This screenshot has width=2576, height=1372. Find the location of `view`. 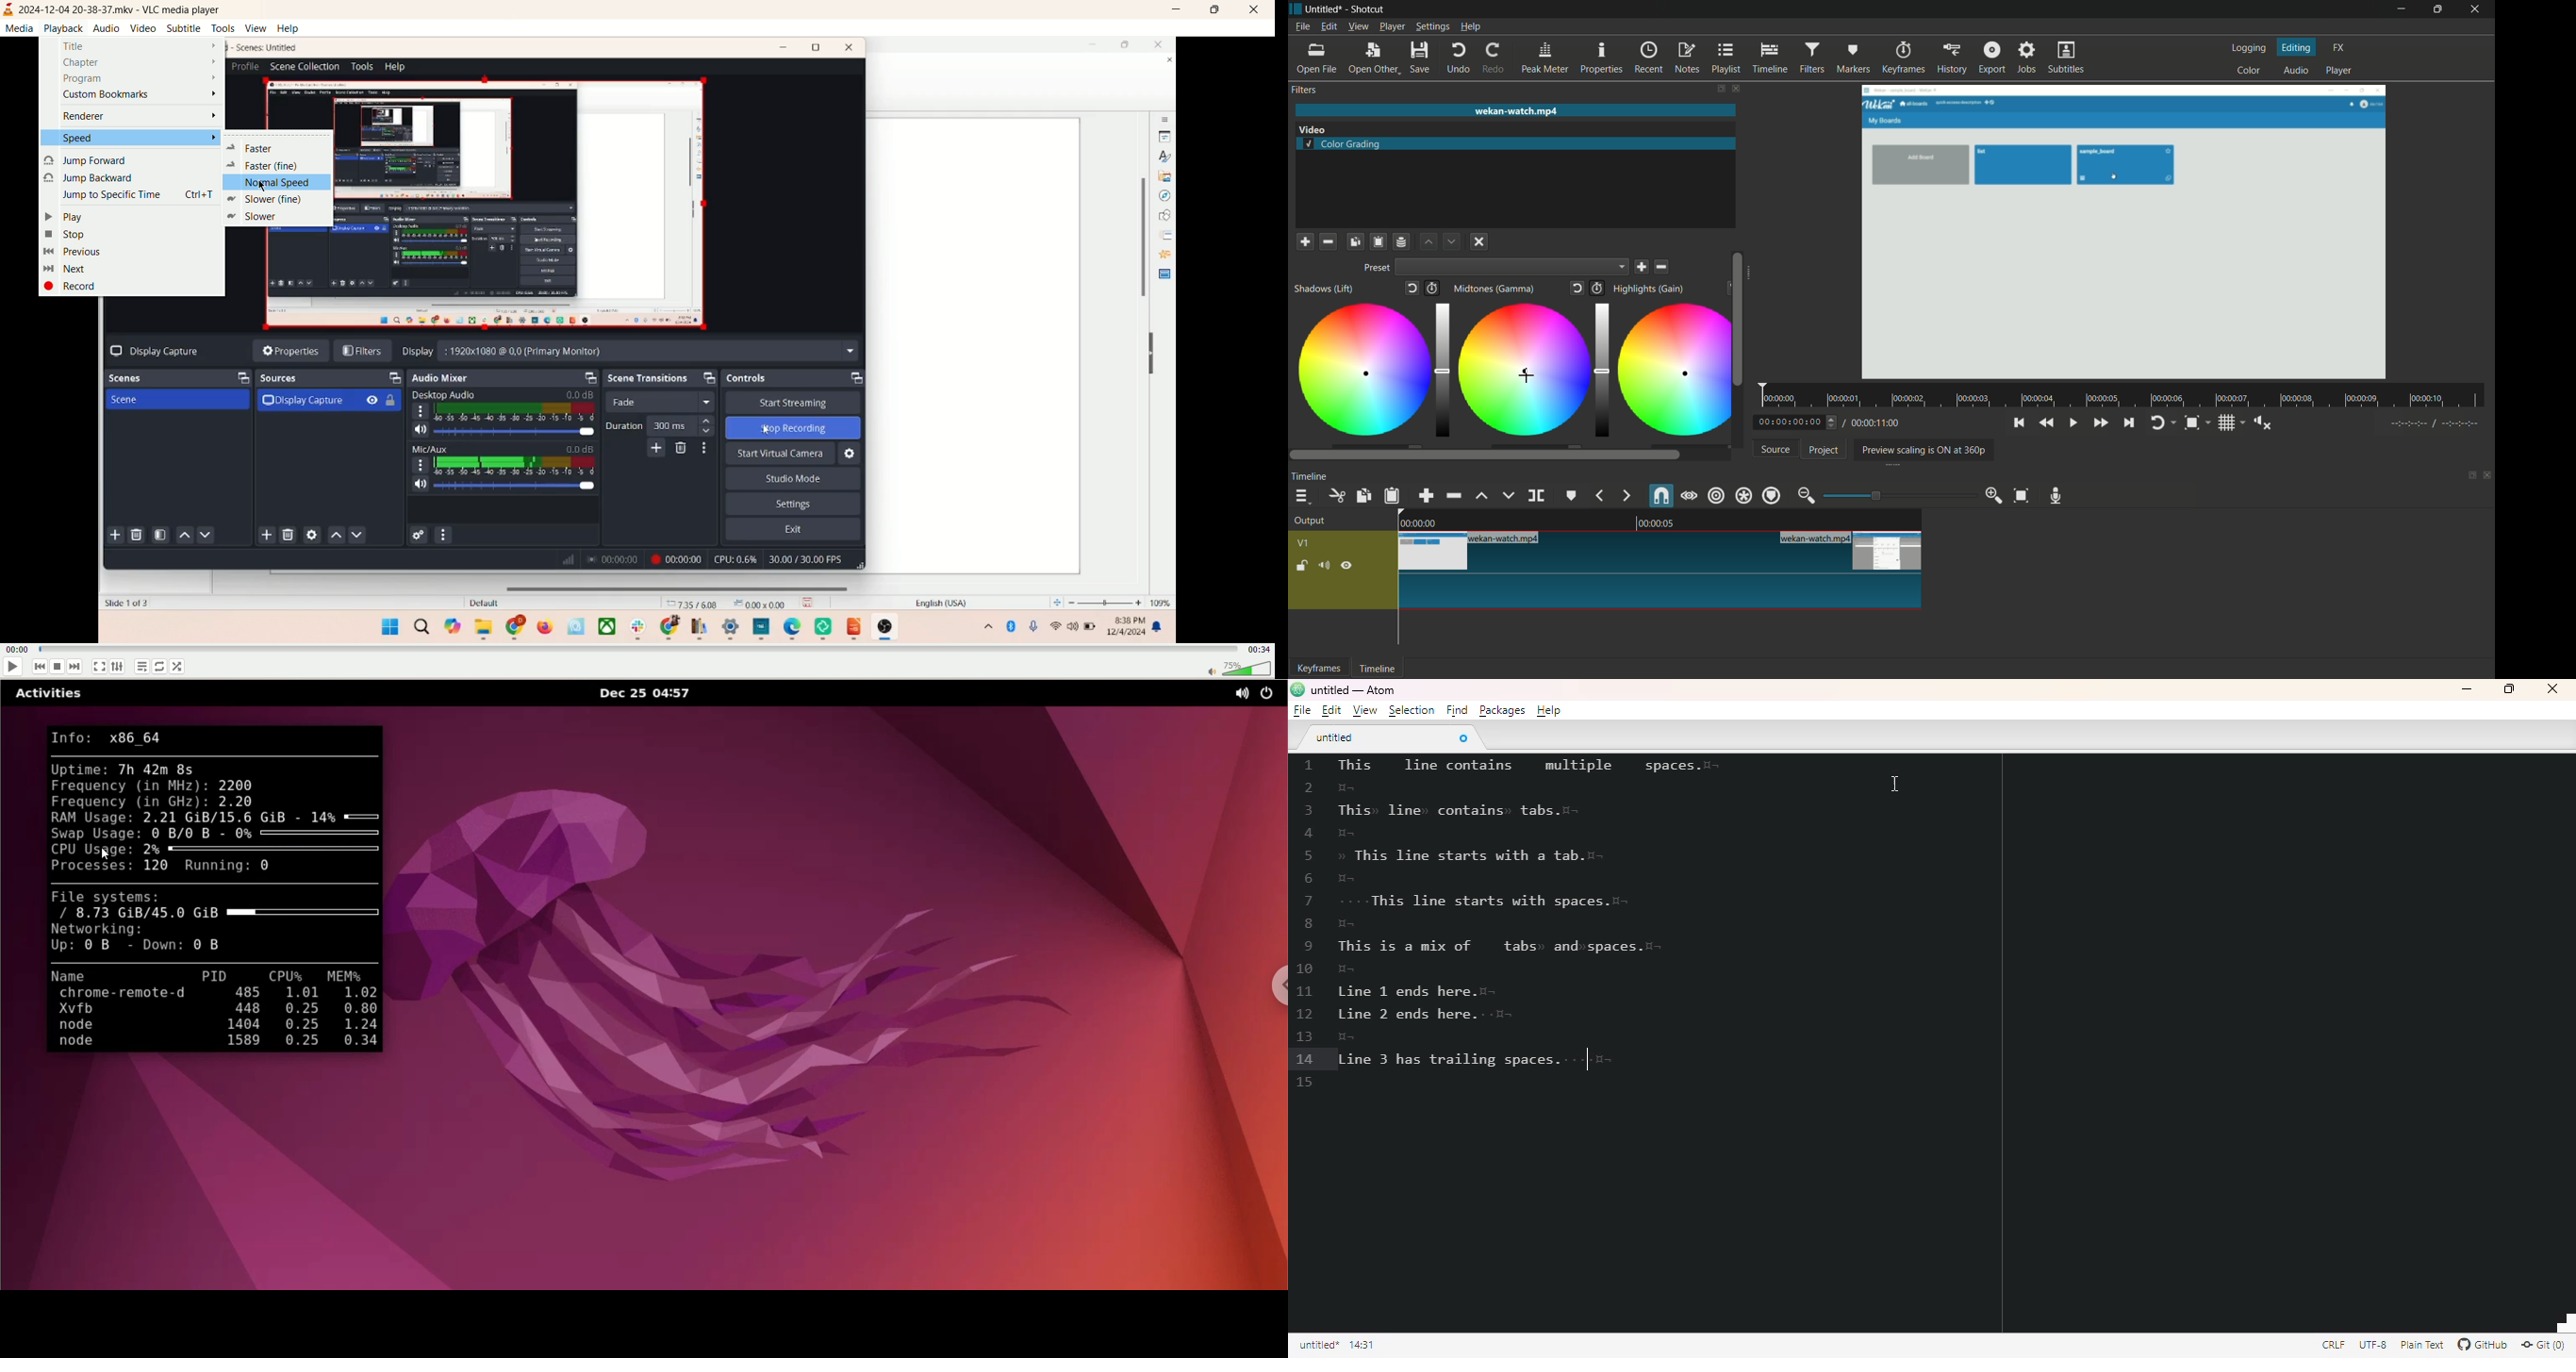

view is located at coordinates (256, 27).